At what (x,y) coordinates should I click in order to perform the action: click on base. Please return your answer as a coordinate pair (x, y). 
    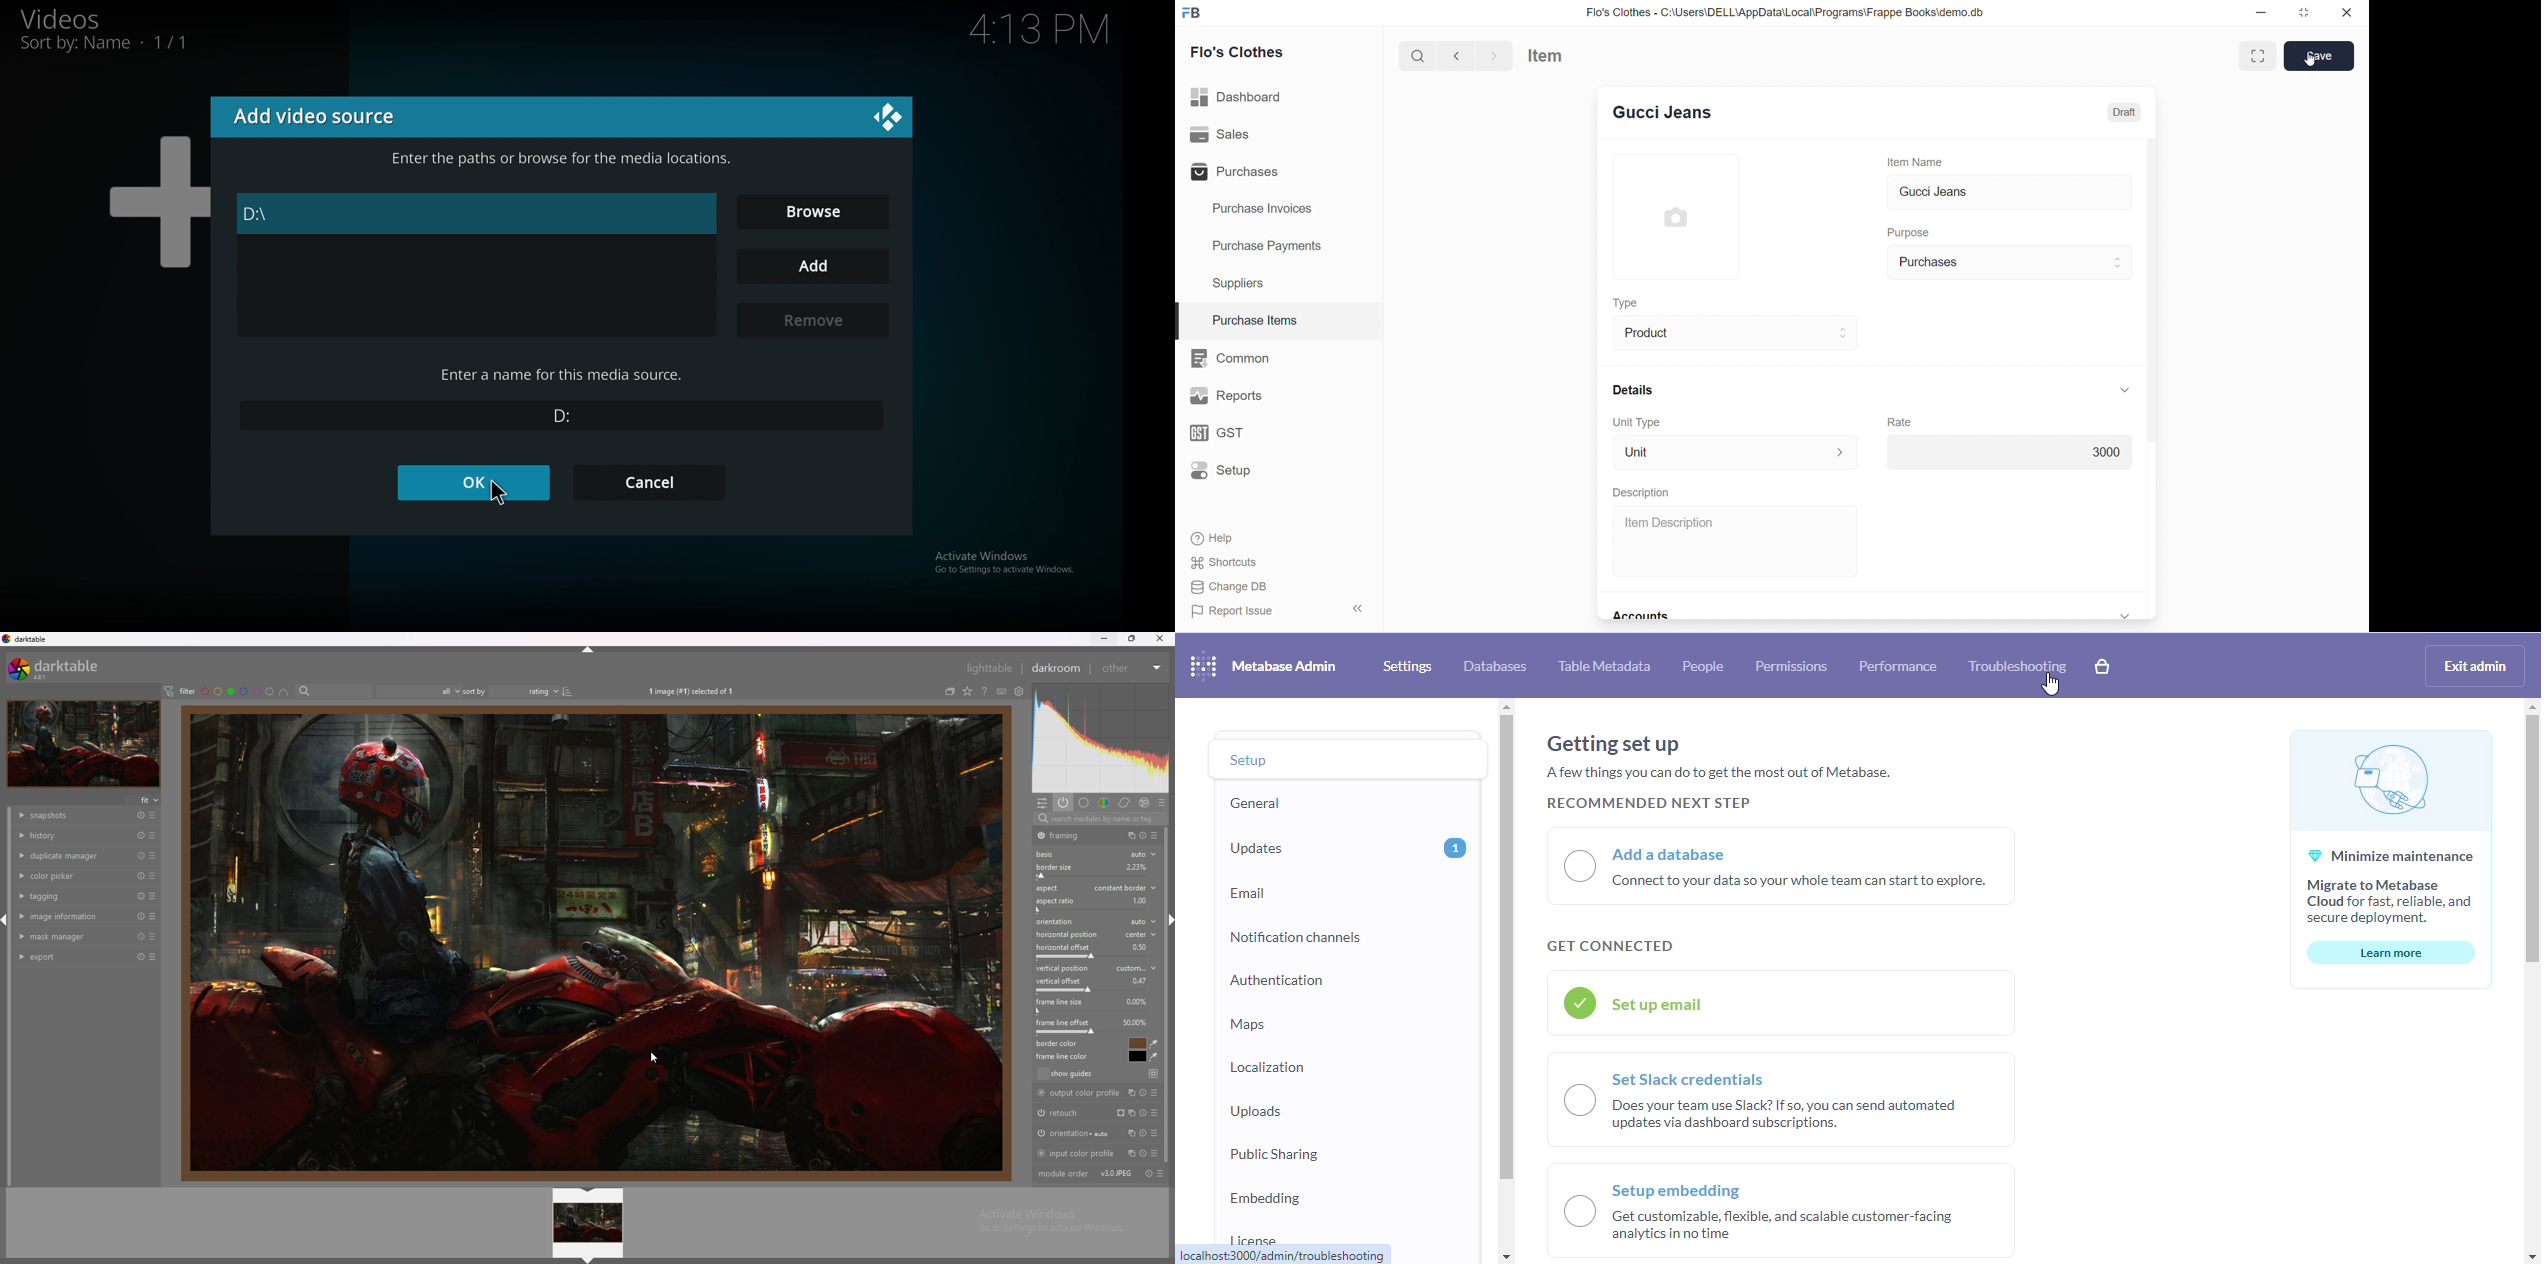
    Looking at the image, I should click on (1084, 802).